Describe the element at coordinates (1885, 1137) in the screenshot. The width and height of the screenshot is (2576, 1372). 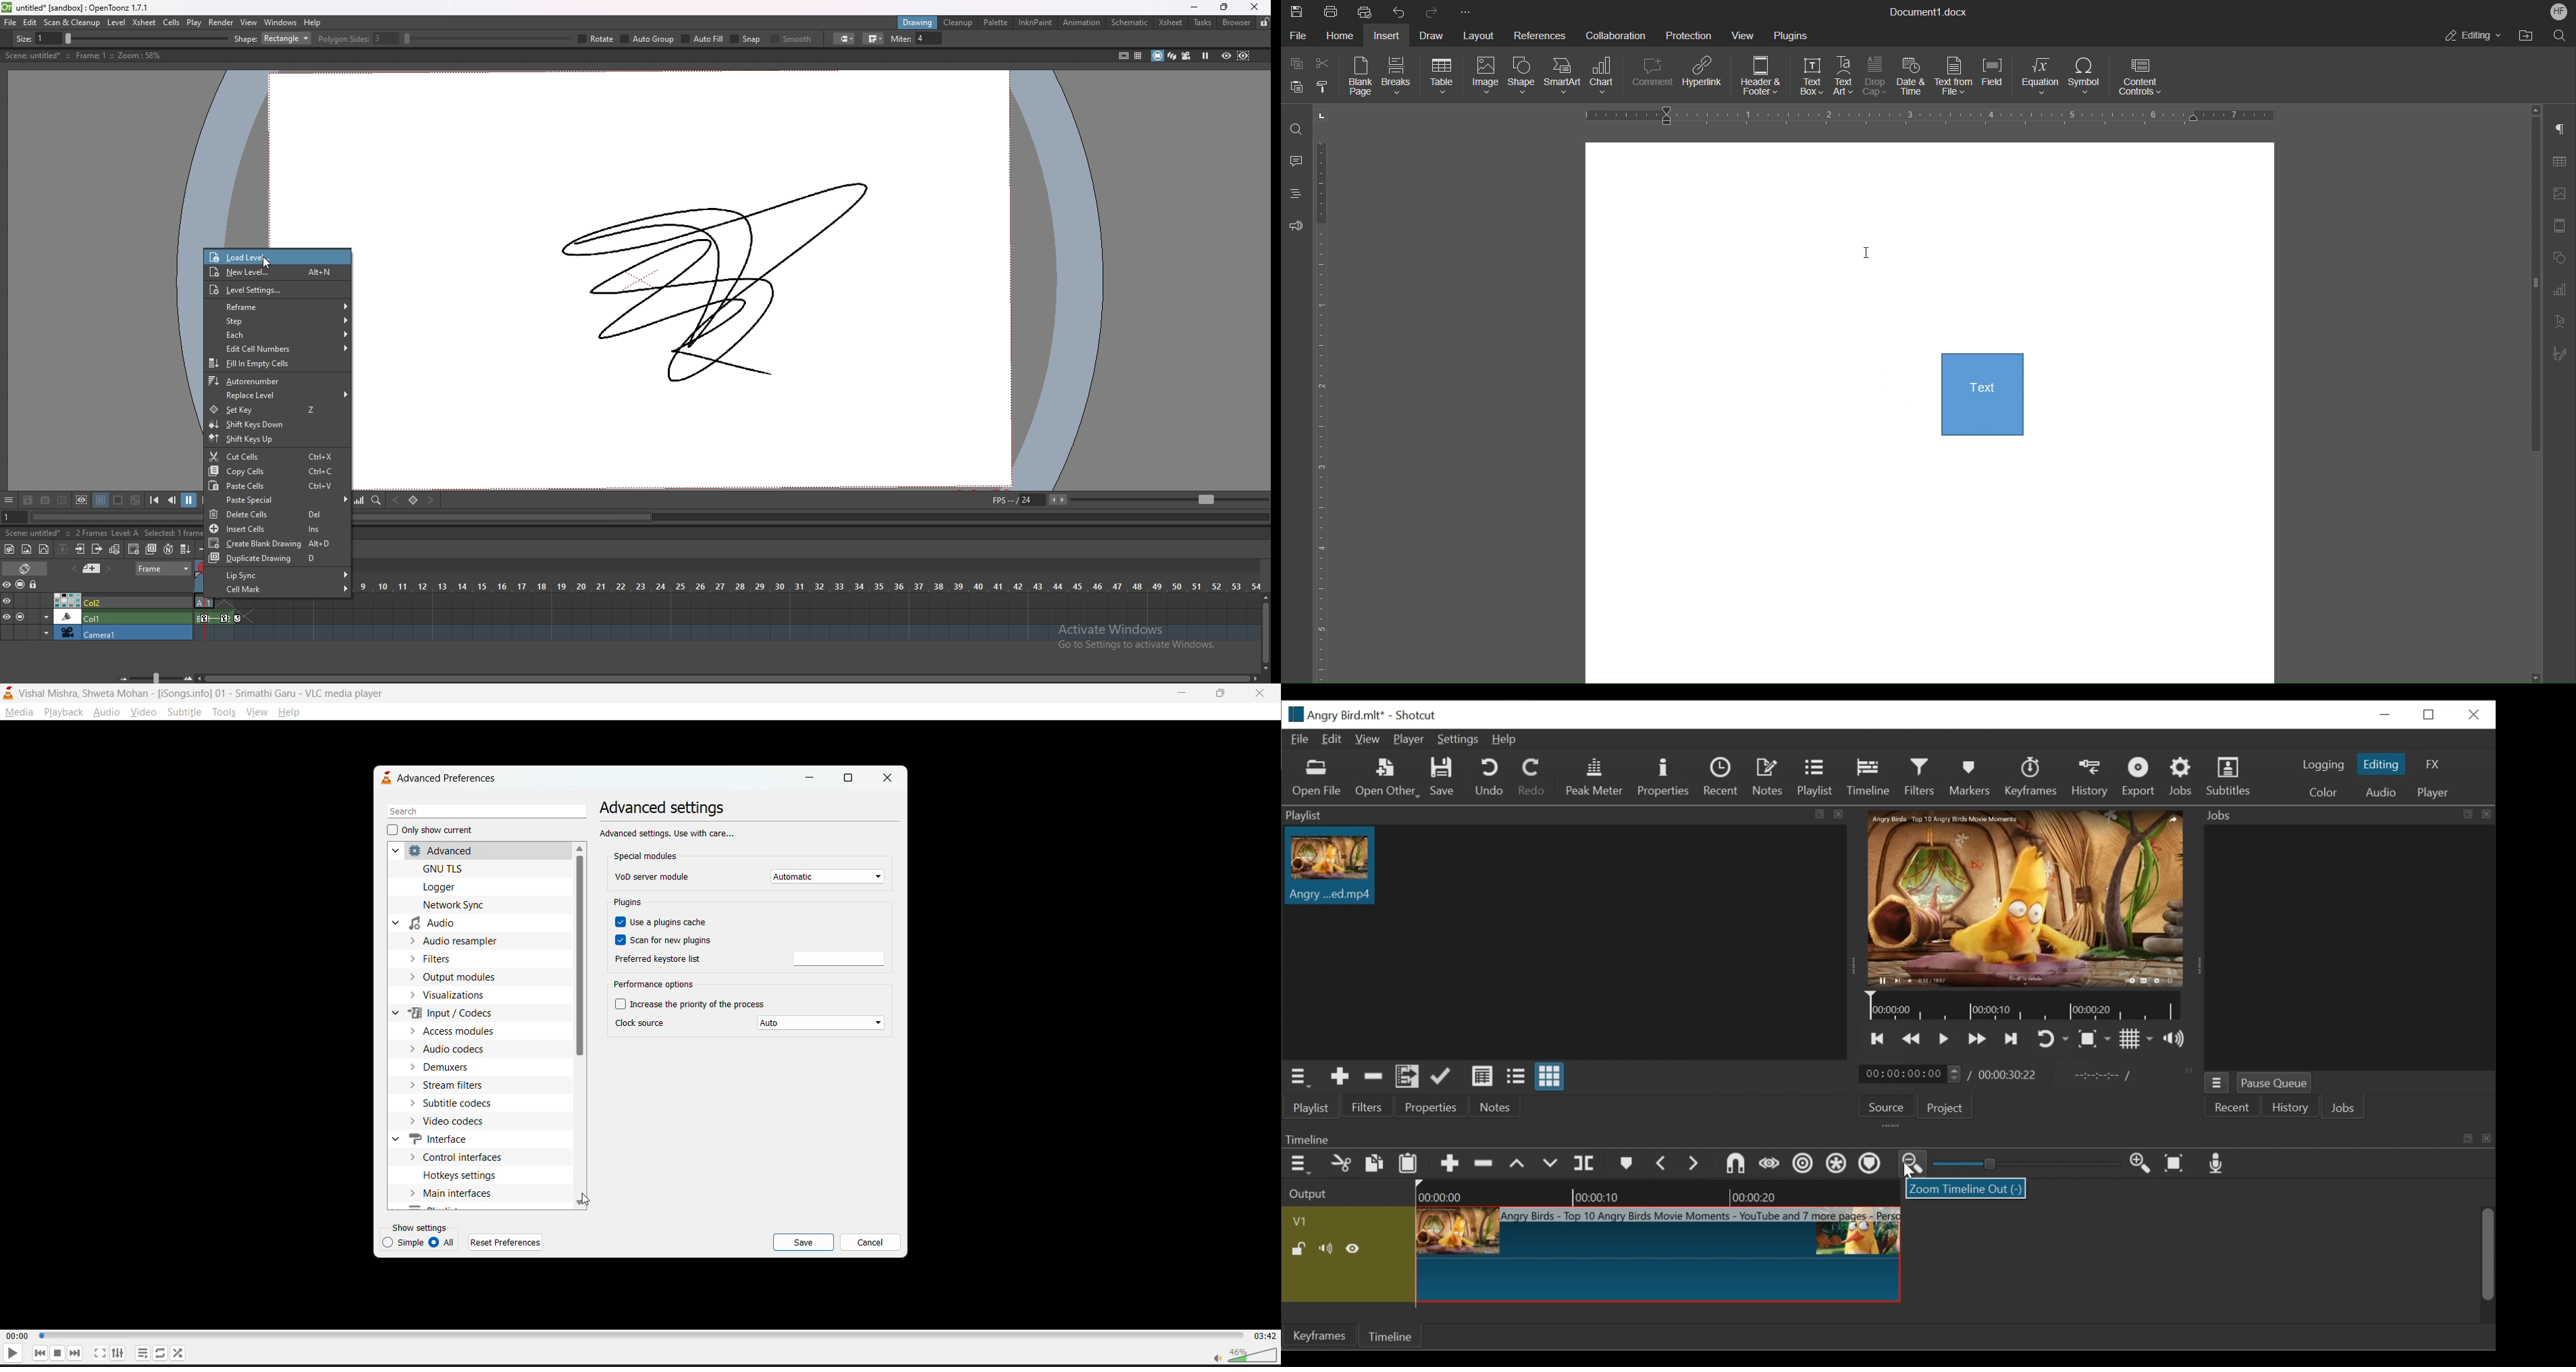
I see `Timeline Panel` at that location.